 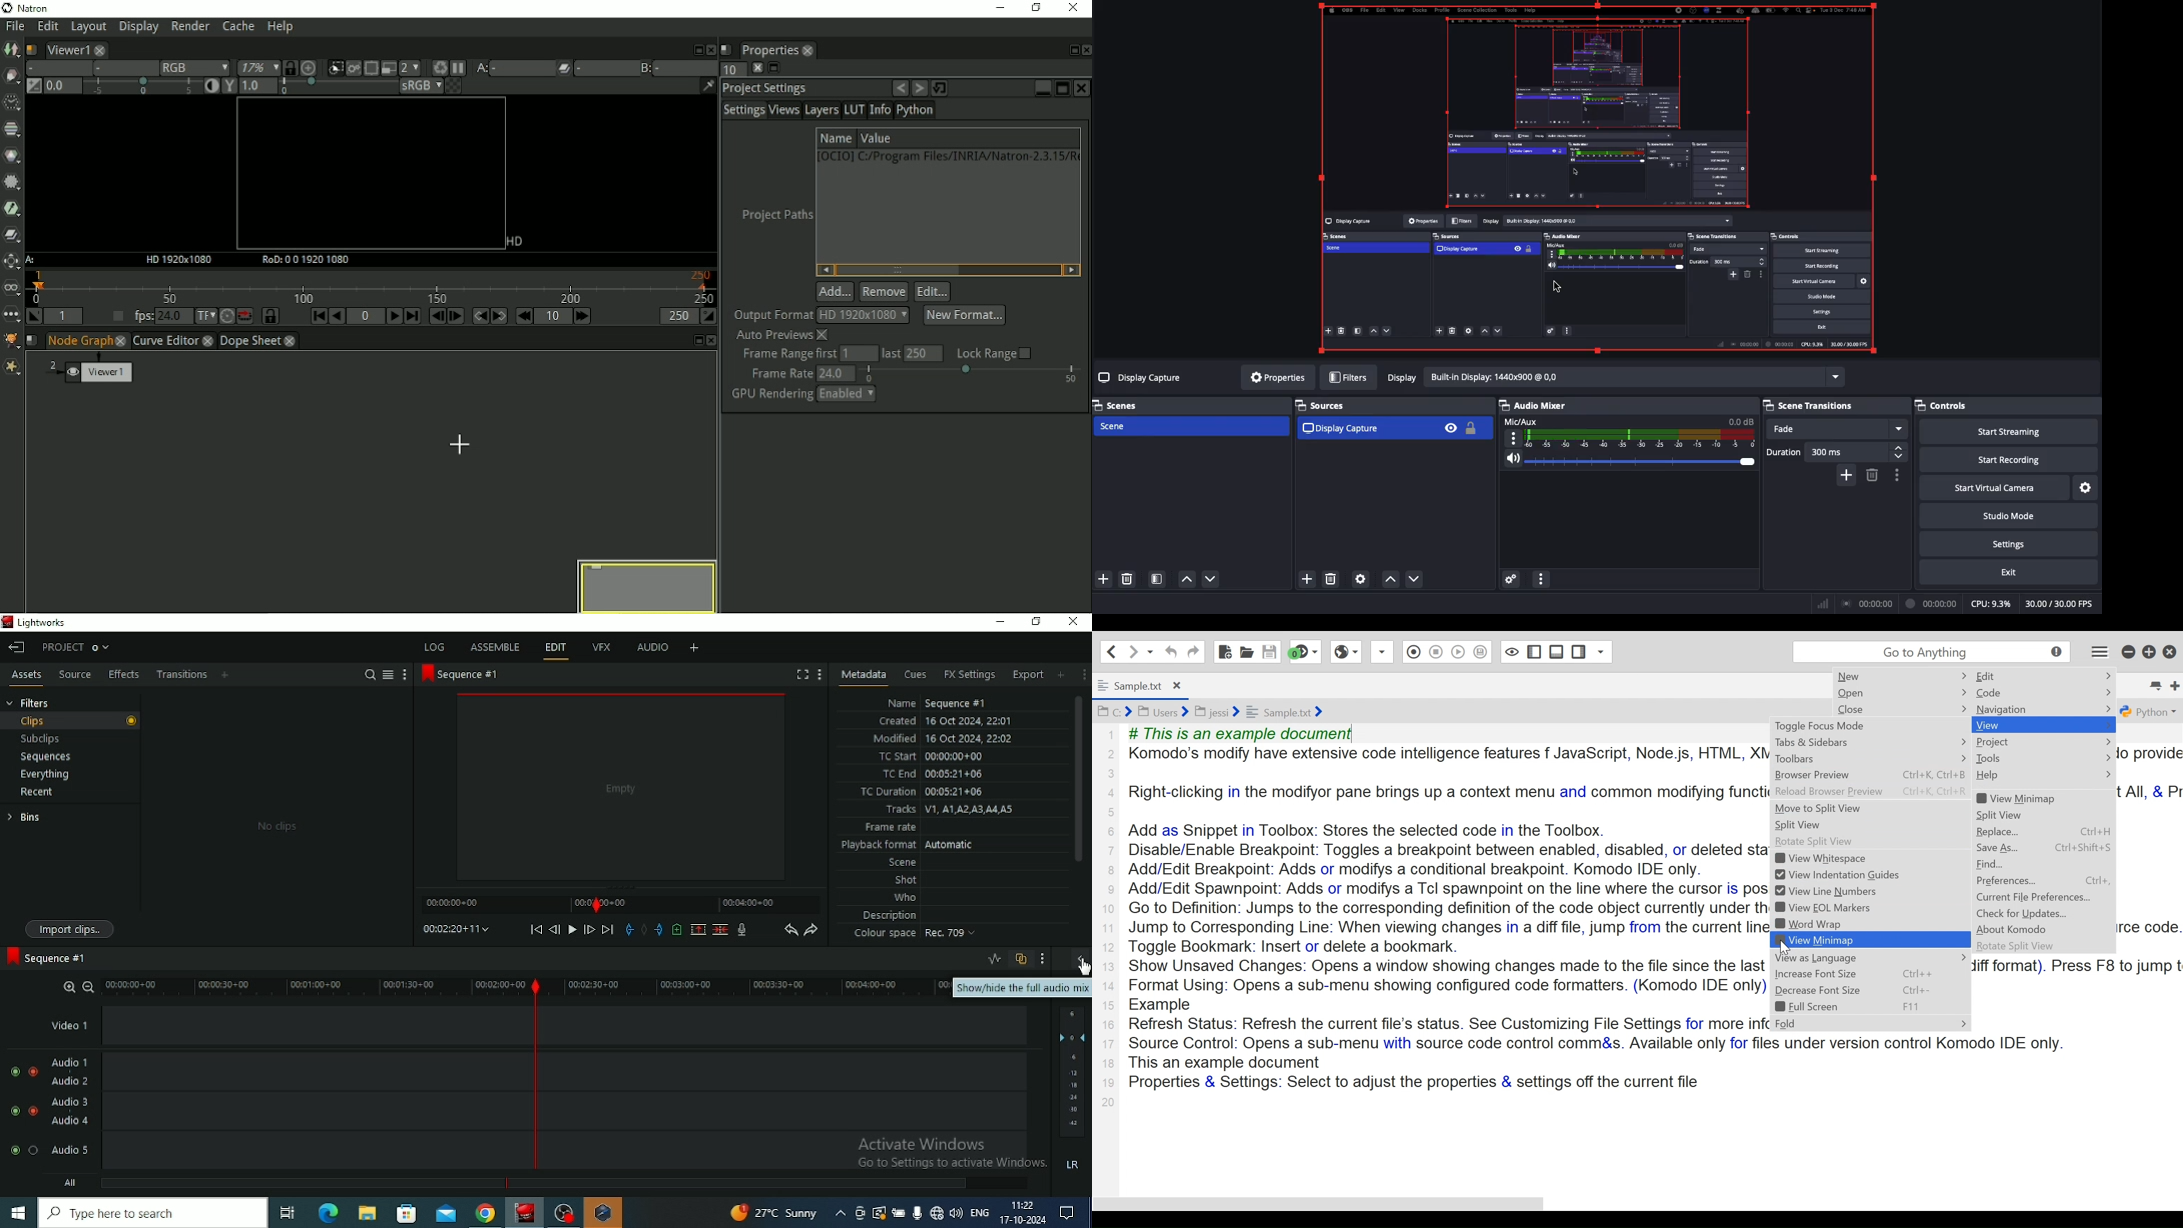 What do you see at coordinates (1138, 380) in the screenshot?
I see `Display capture` at bounding box center [1138, 380].